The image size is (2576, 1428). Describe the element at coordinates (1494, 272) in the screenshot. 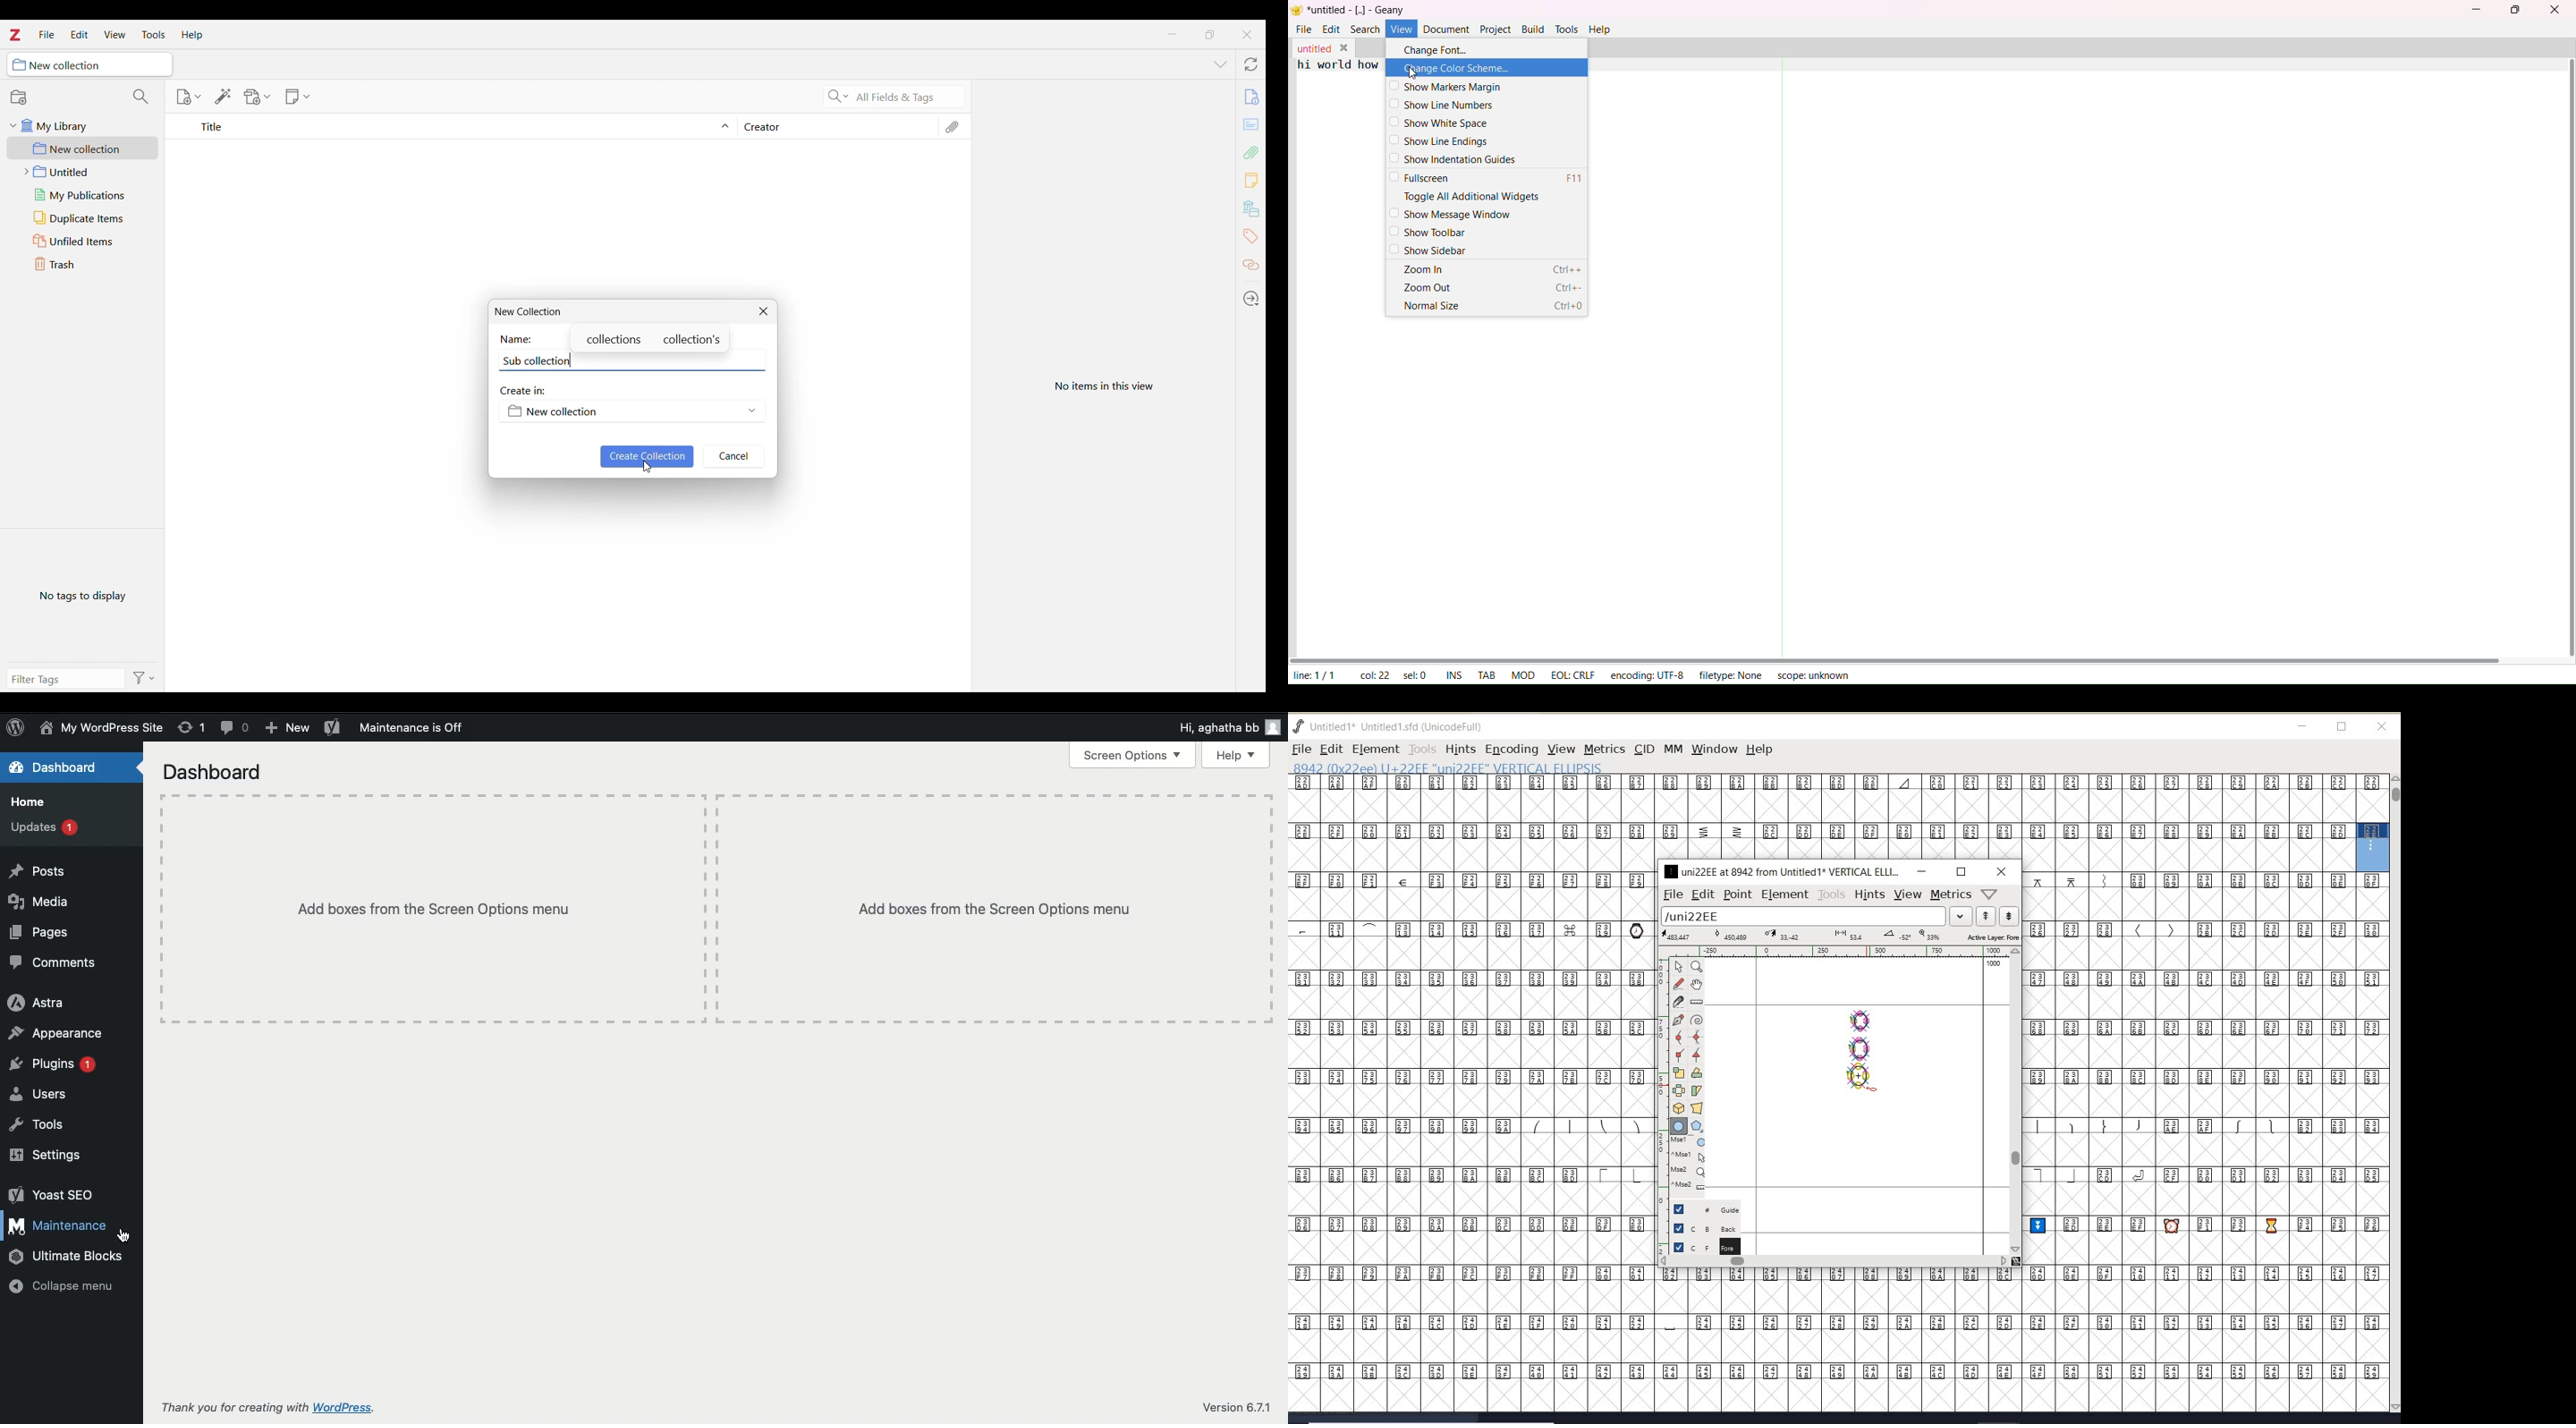

I see `zoom in` at that location.